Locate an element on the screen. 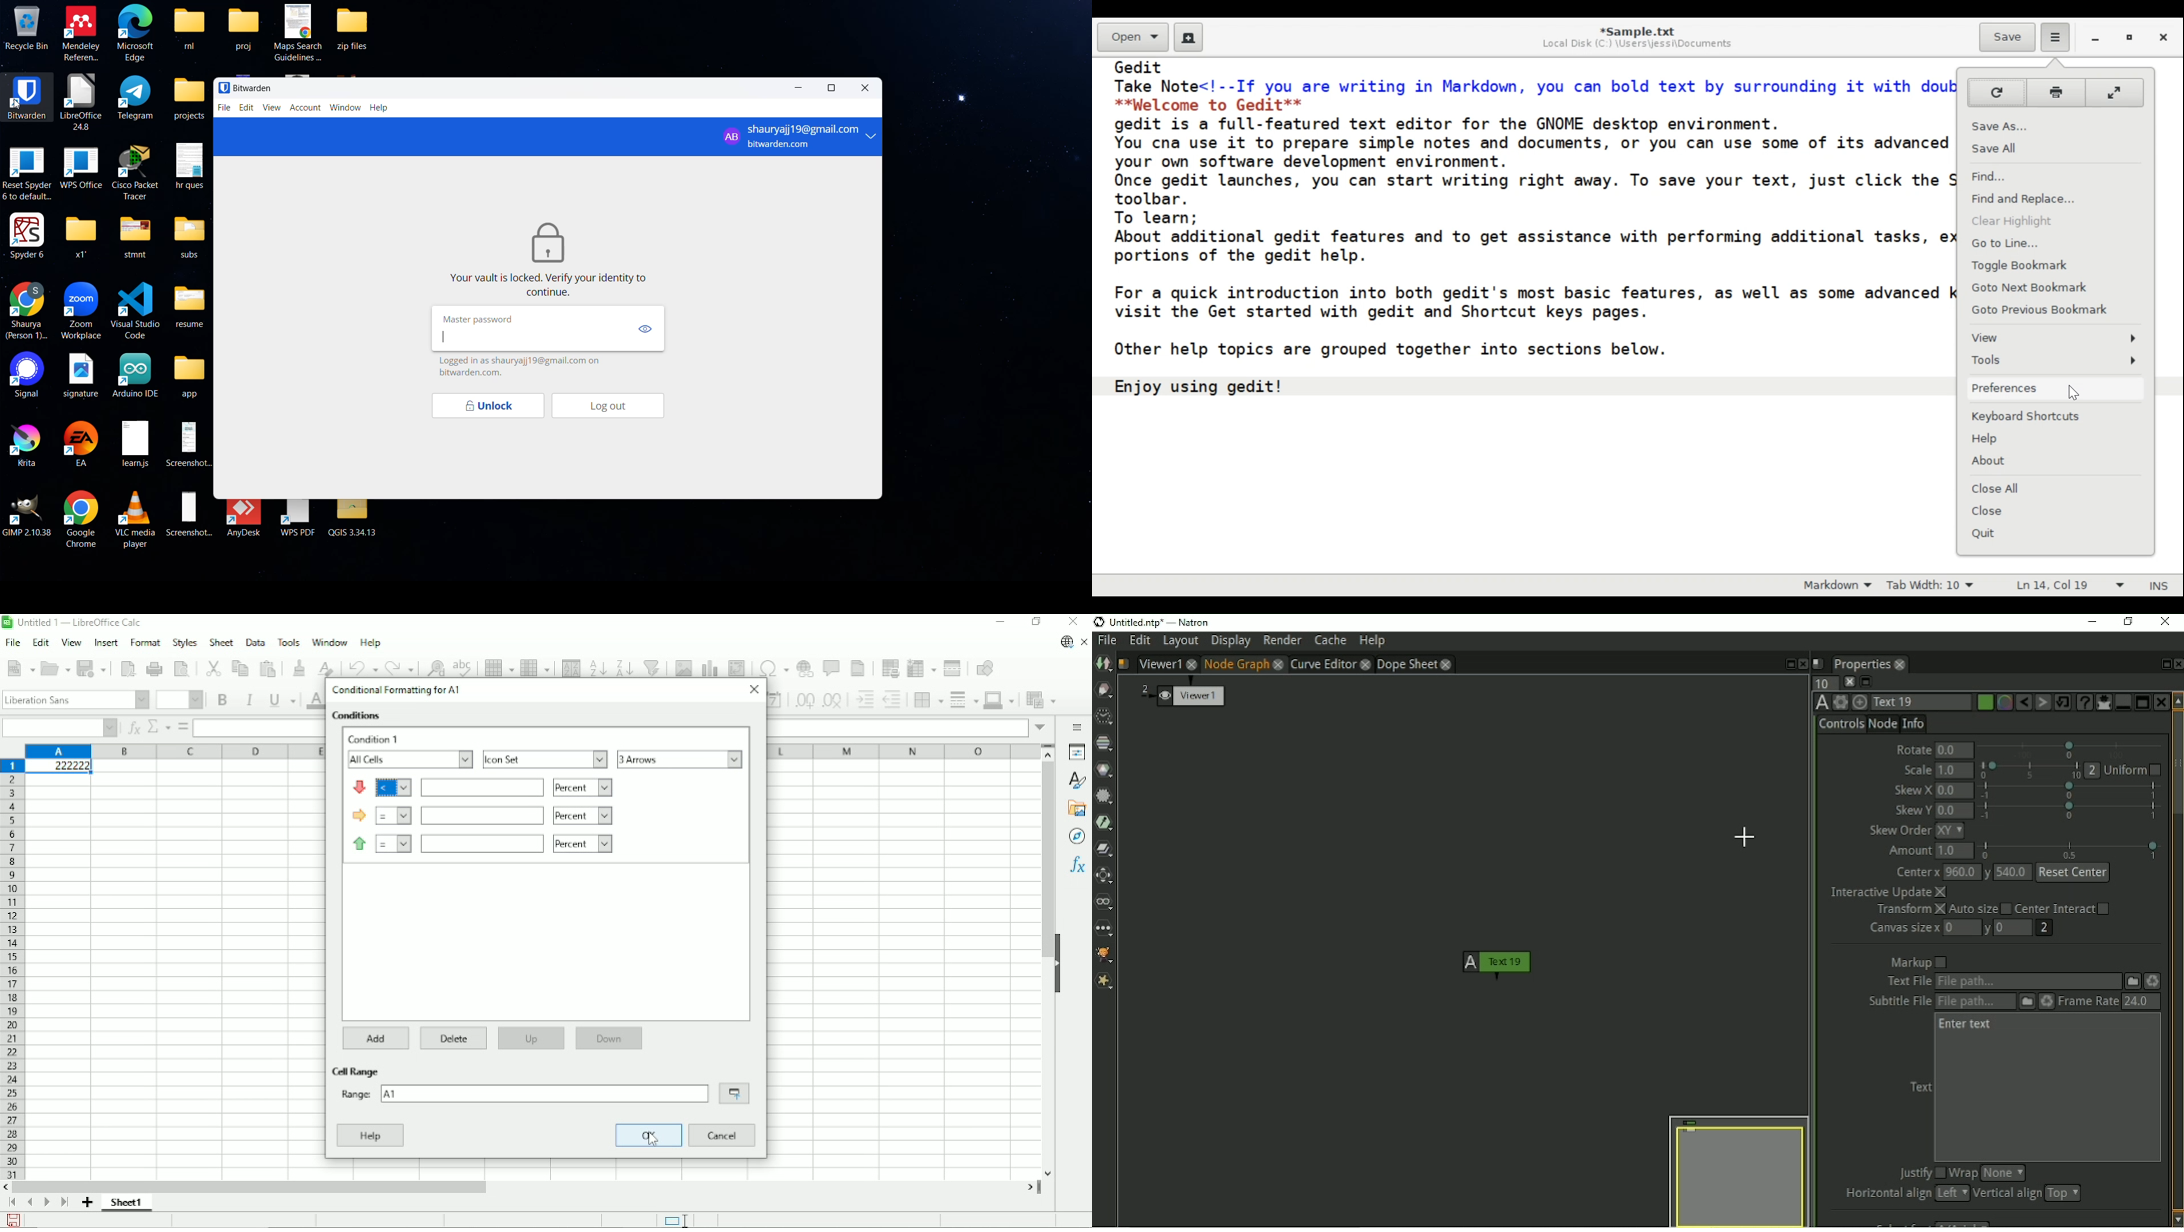 This screenshot has width=2184, height=1232. ml is located at coordinates (189, 27).